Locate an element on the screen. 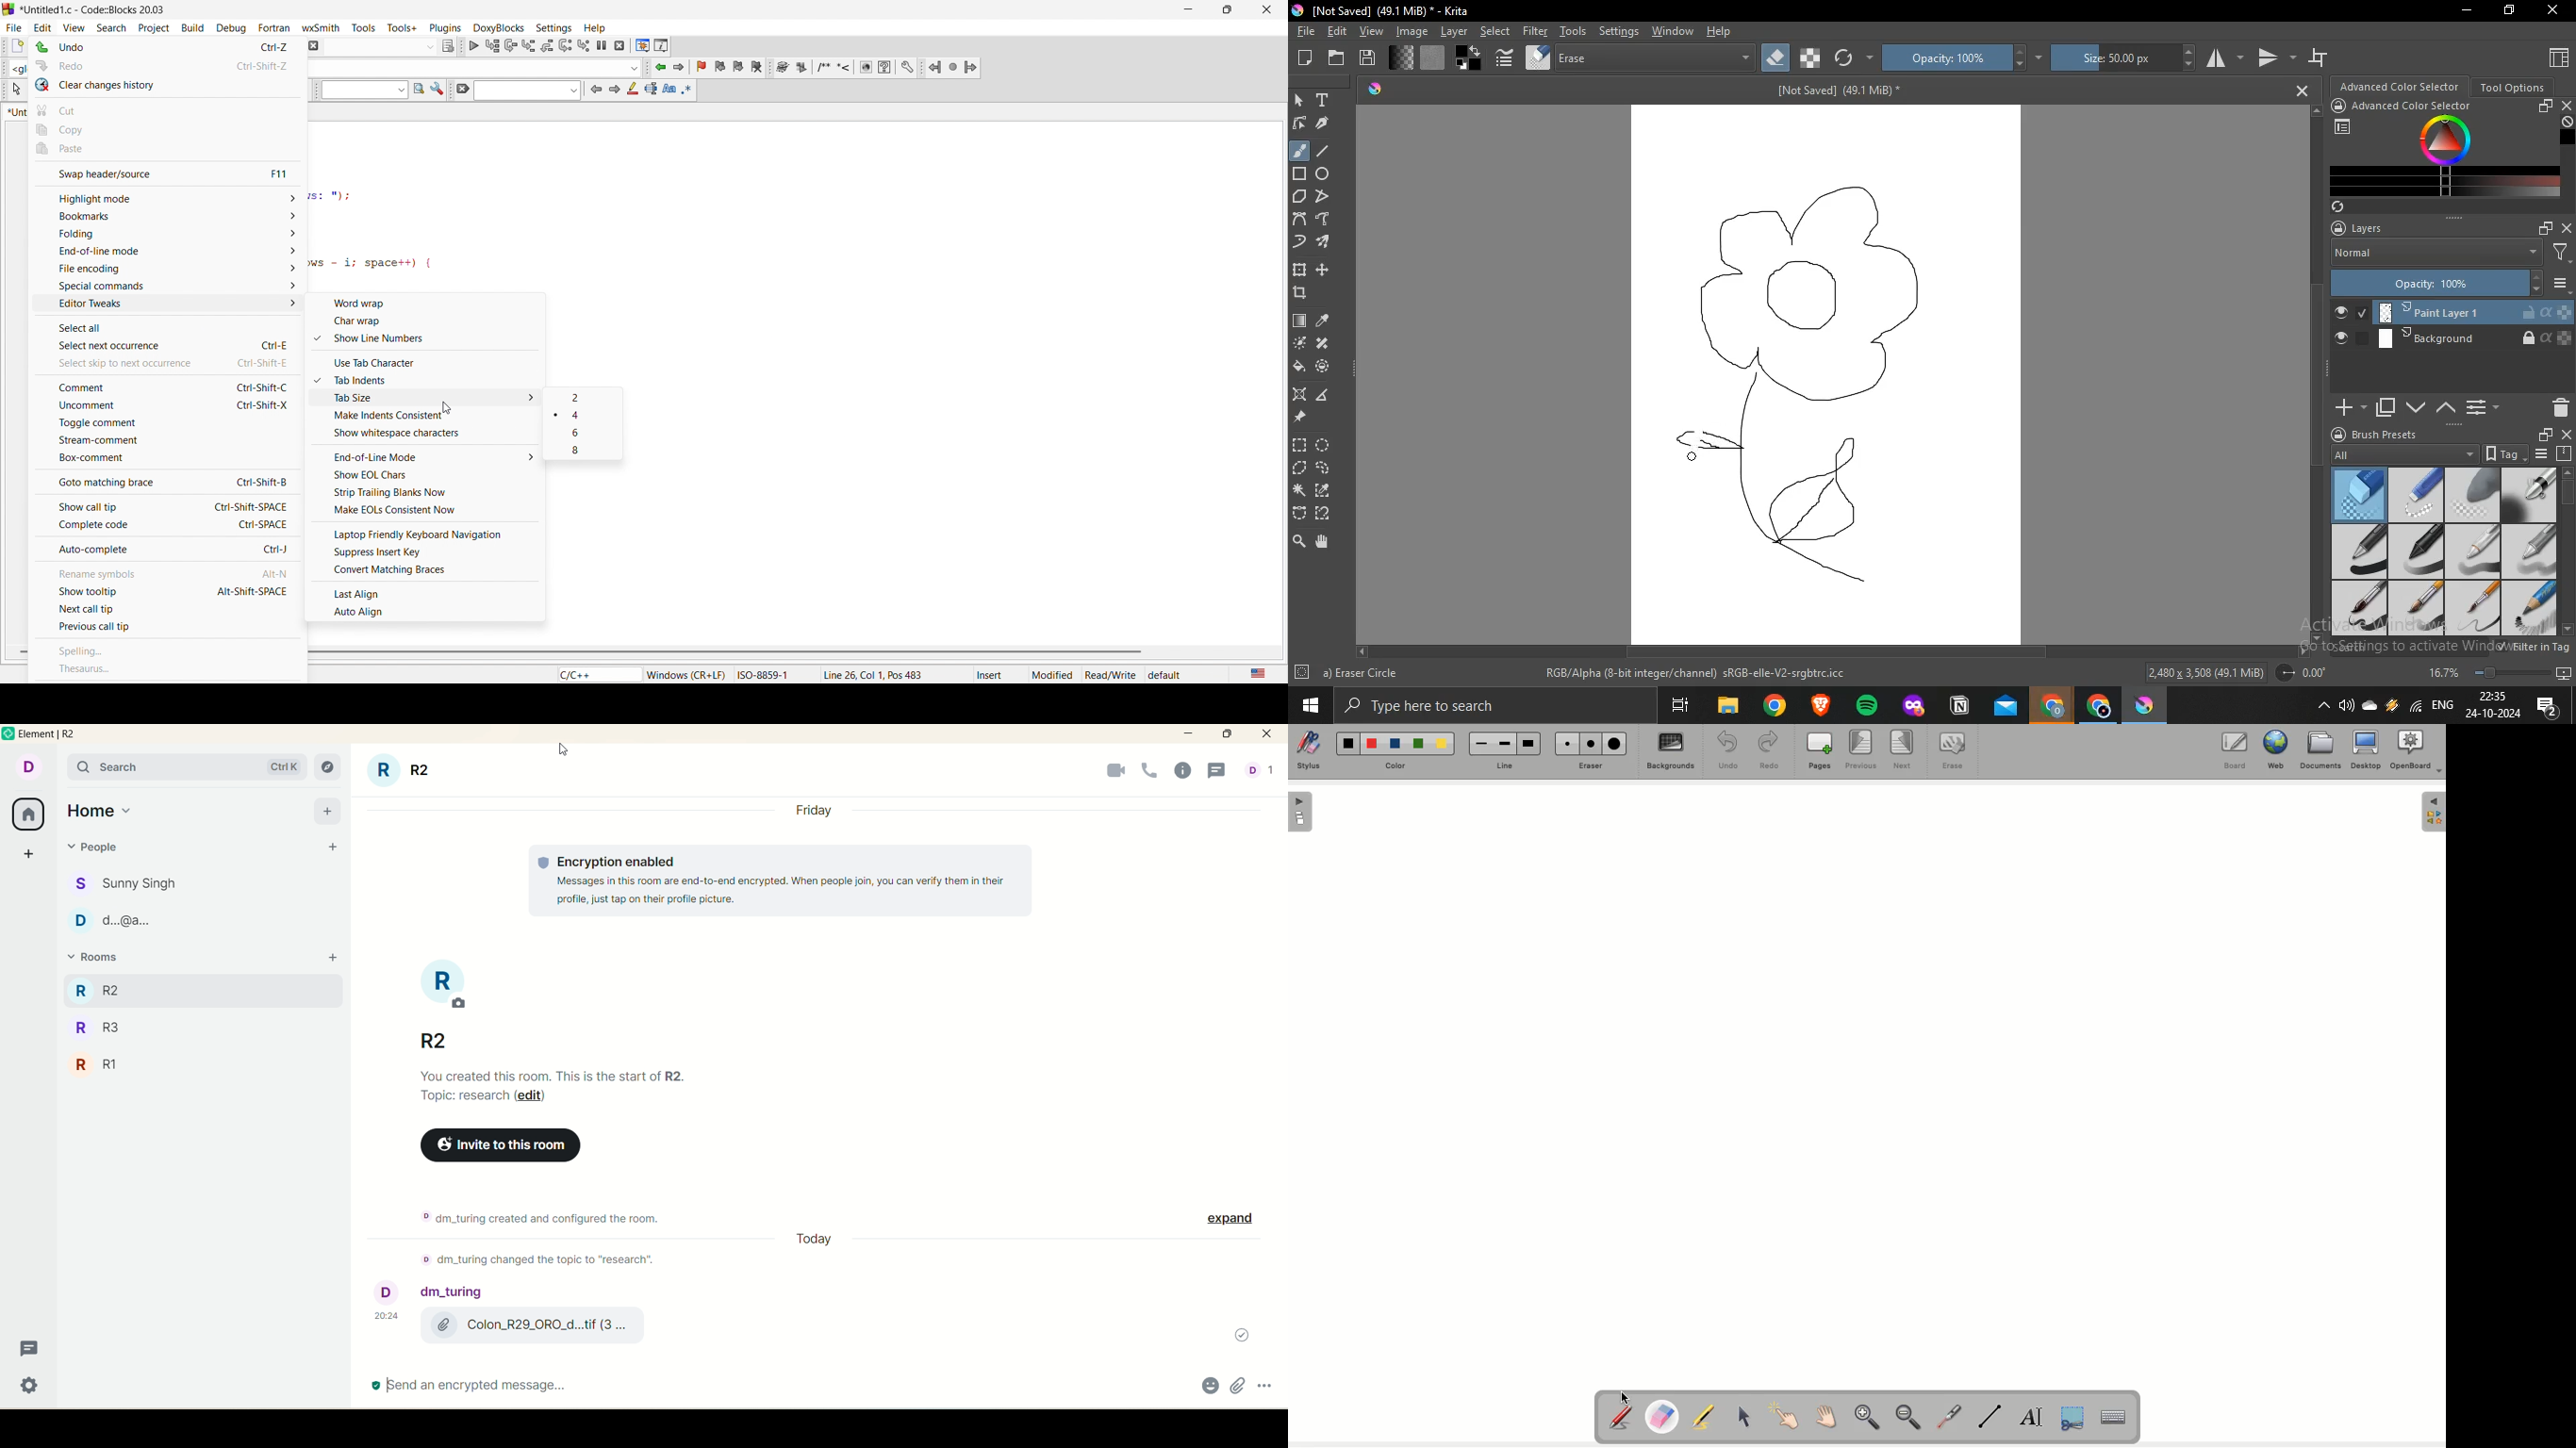 Image resolution: width=2576 pixels, height=1456 pixels. icon is located at coordinates (438, 92).